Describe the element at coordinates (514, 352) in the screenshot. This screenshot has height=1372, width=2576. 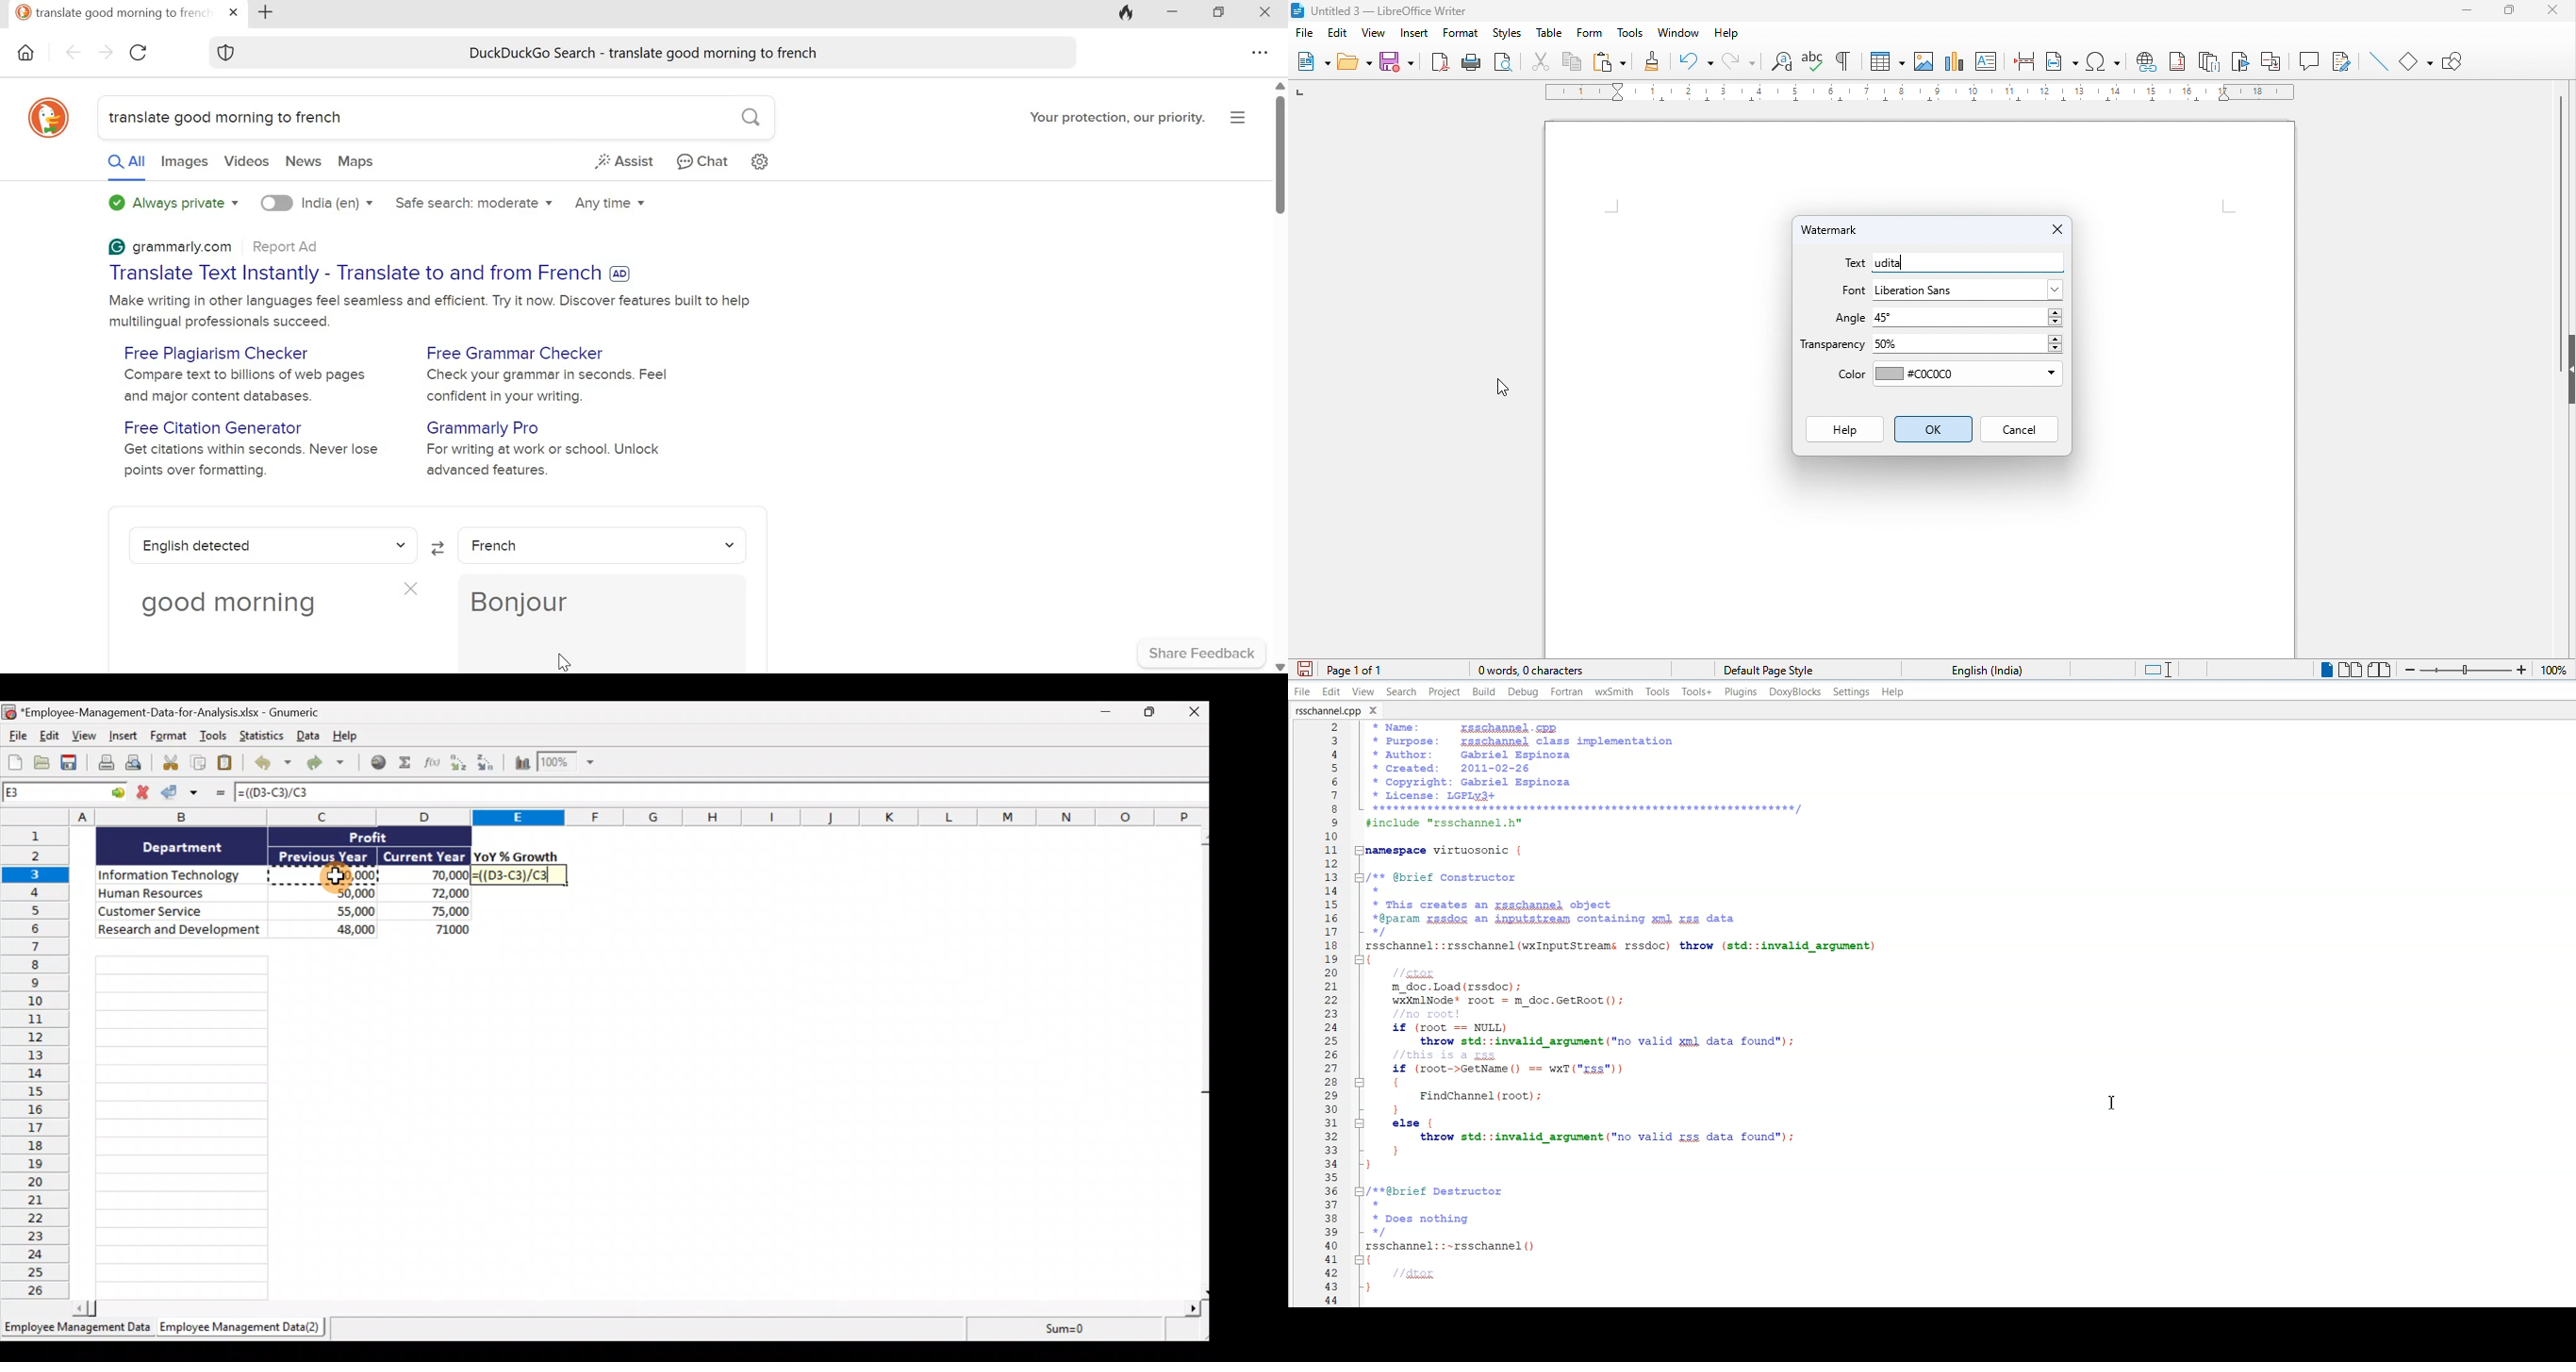
I see `Free Grammar Checker` at that location.